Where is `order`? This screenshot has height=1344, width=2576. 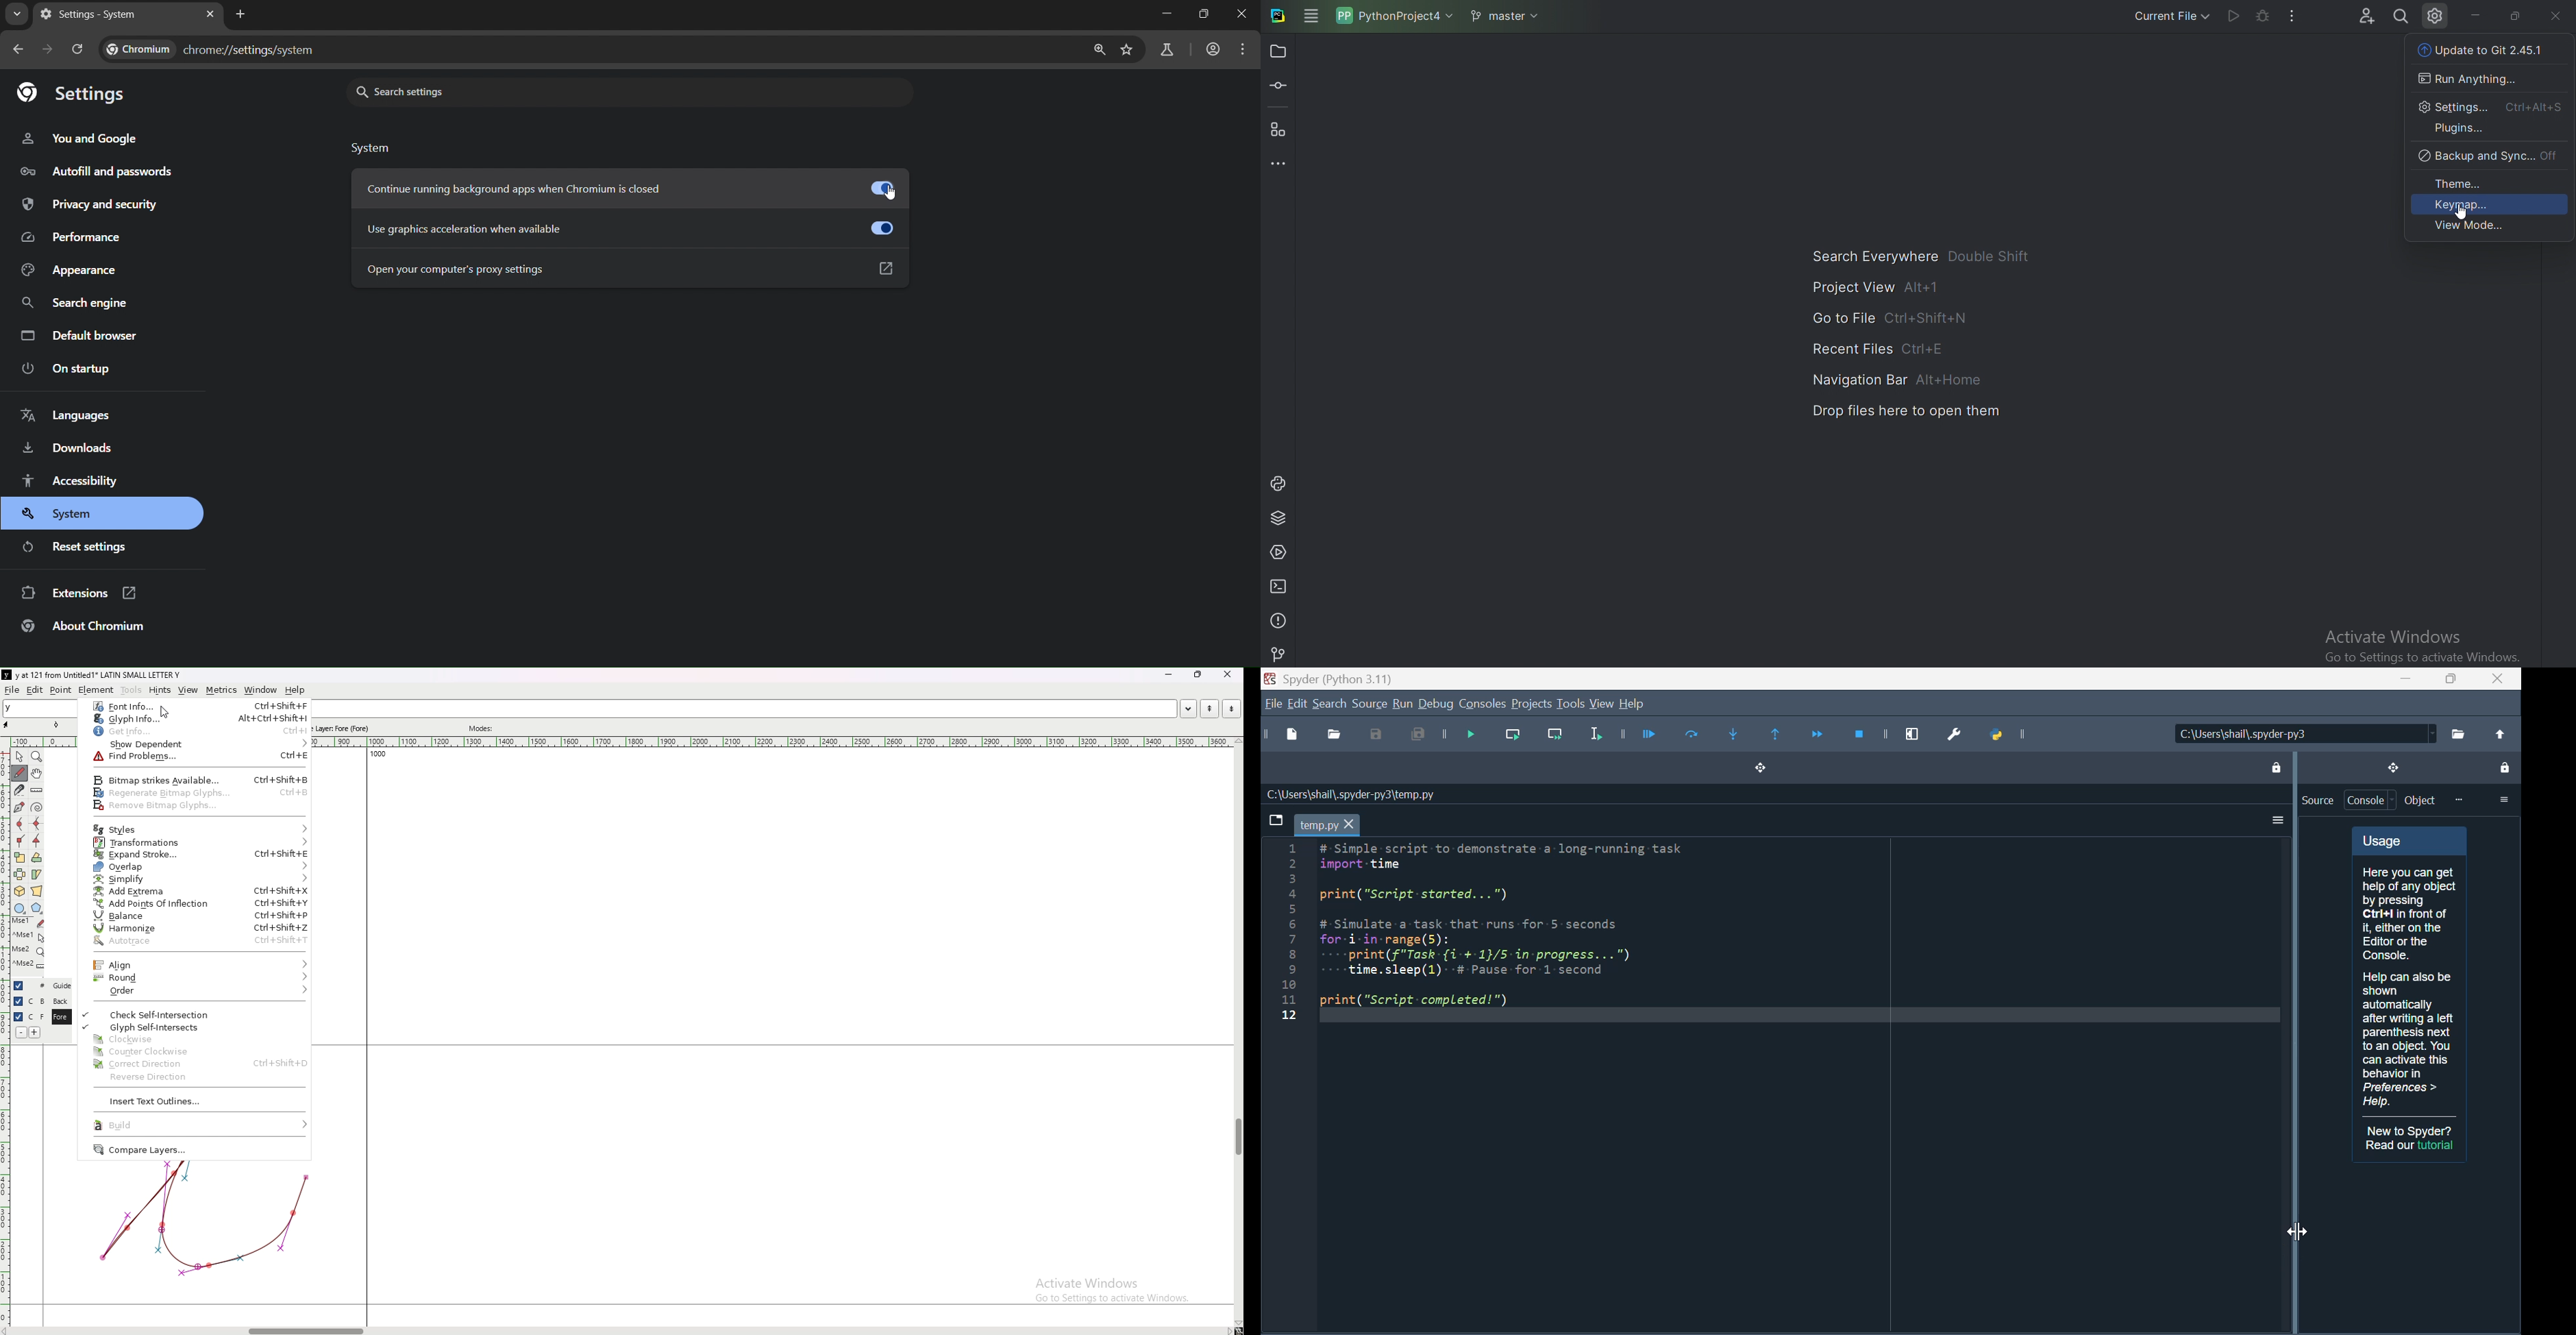 order is located at coordinates (196, 991).